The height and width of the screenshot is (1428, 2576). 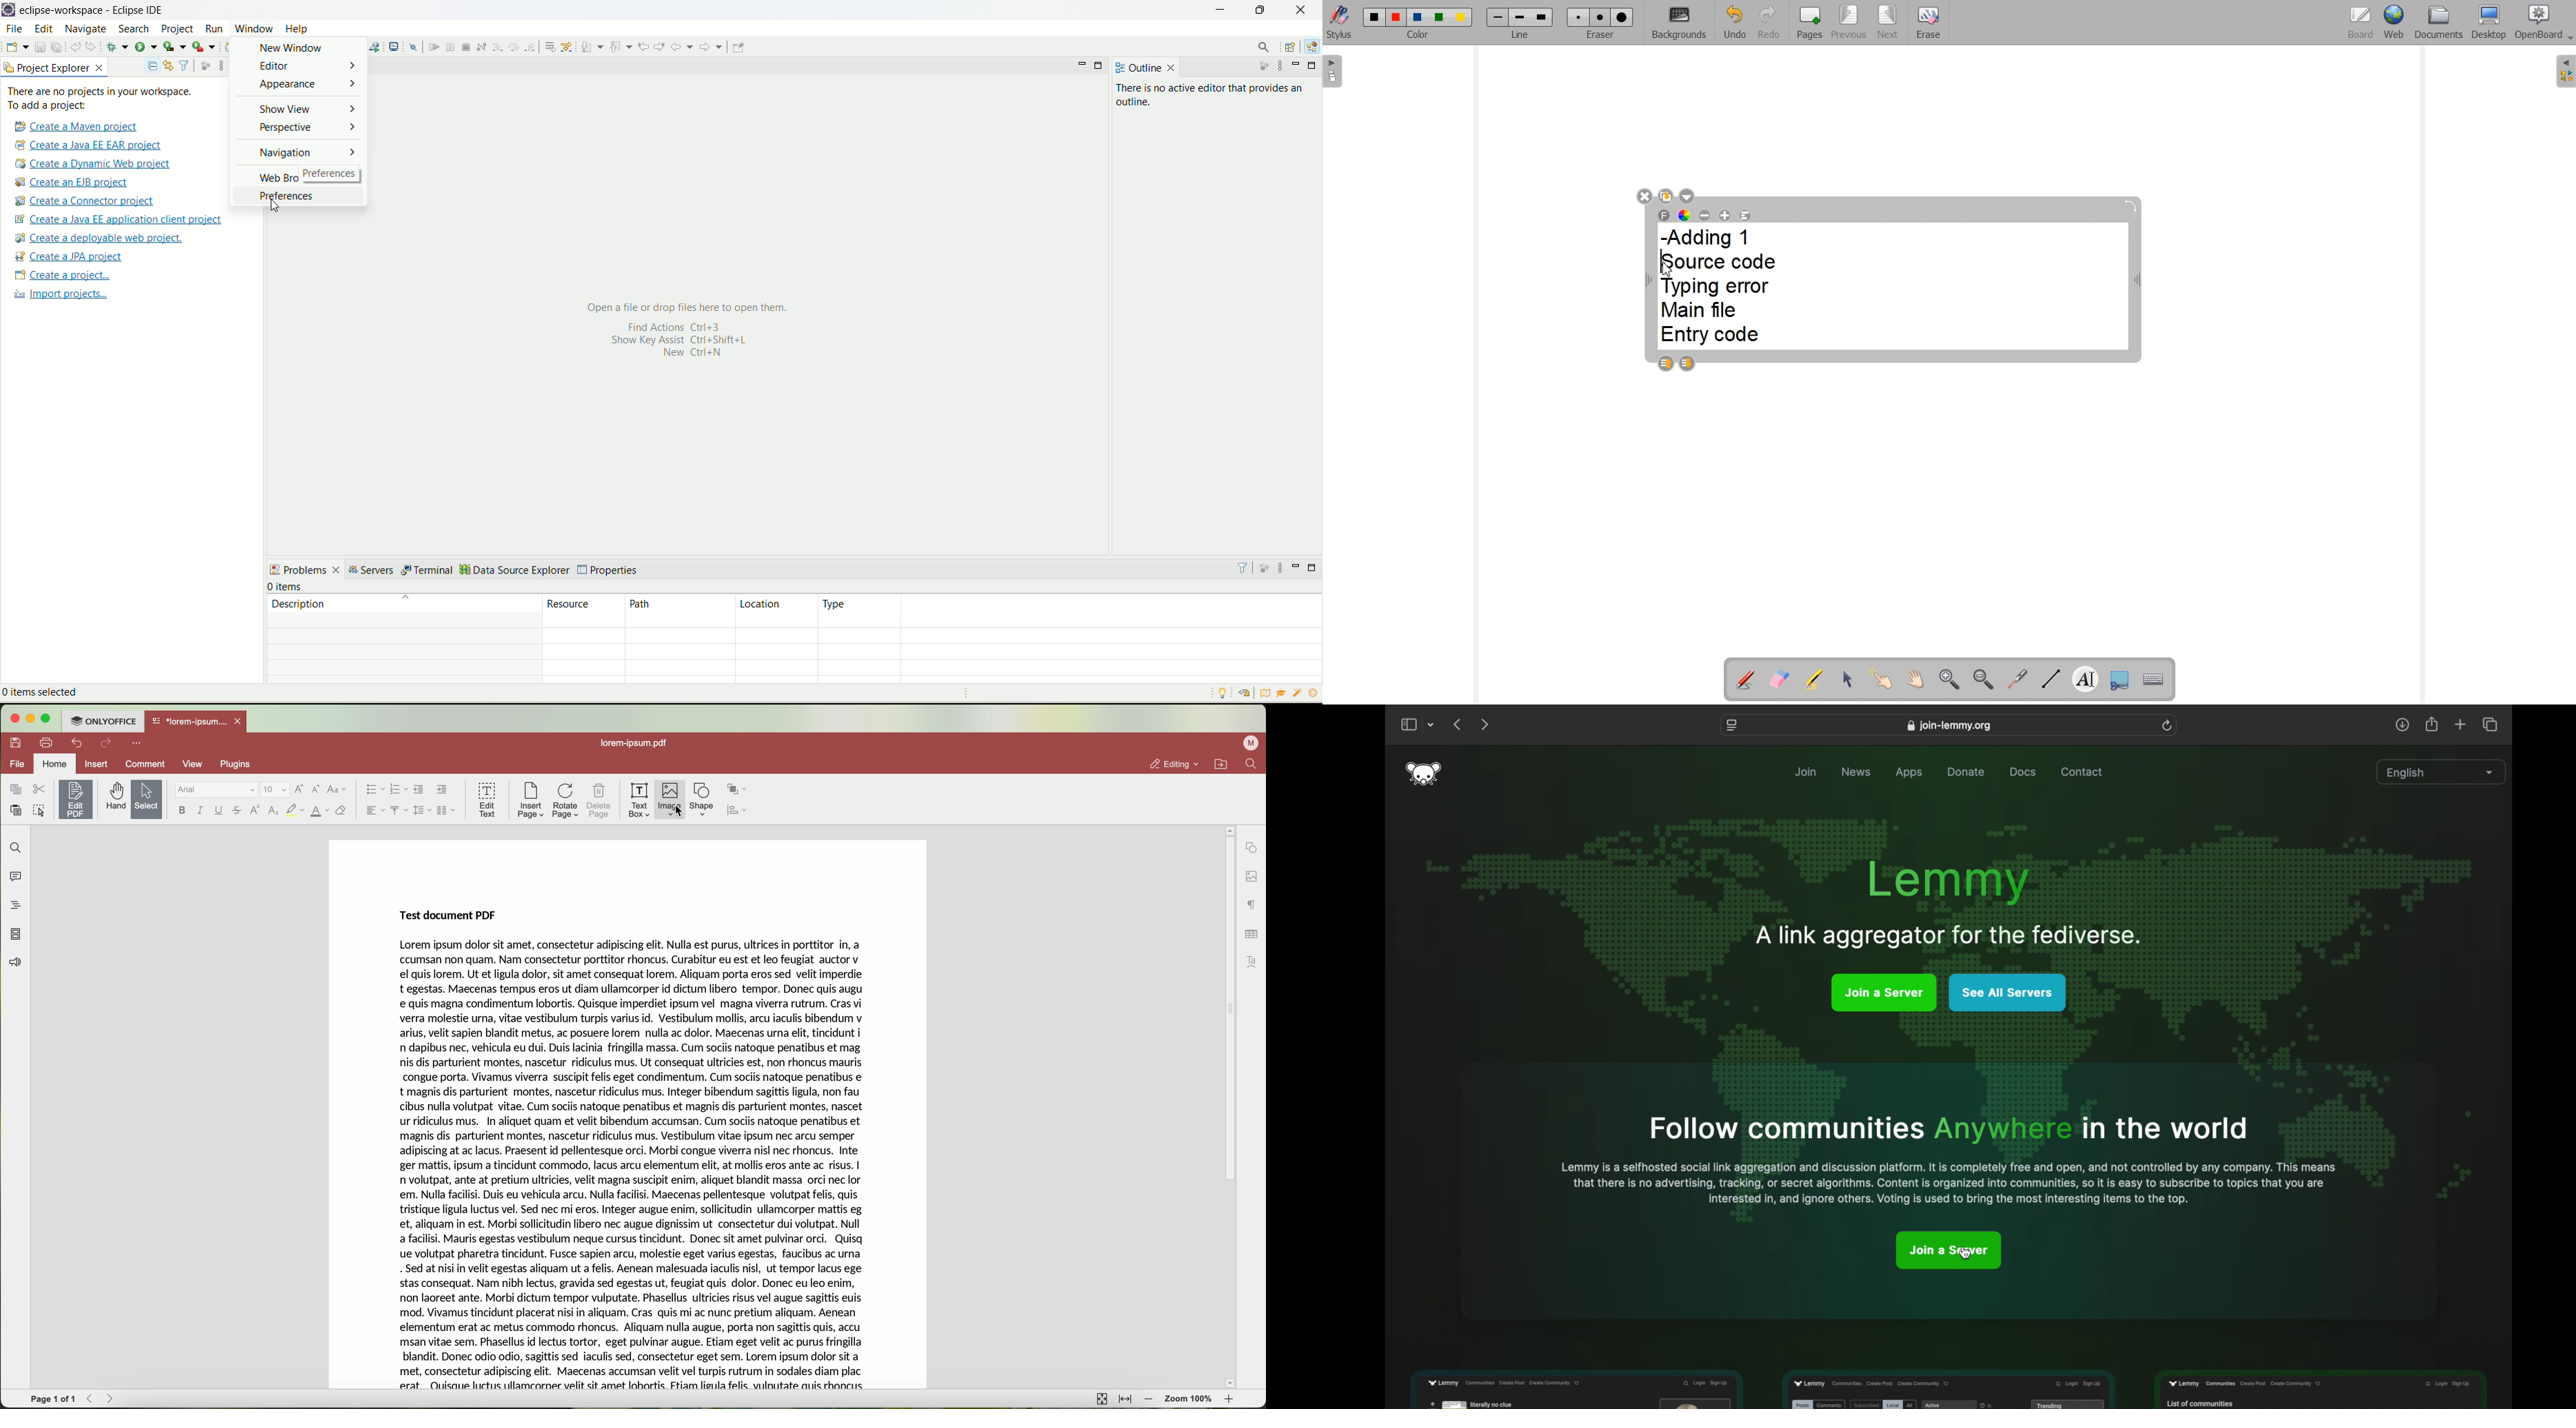 I want to click on Color 3, so click(x=1417, y=18).